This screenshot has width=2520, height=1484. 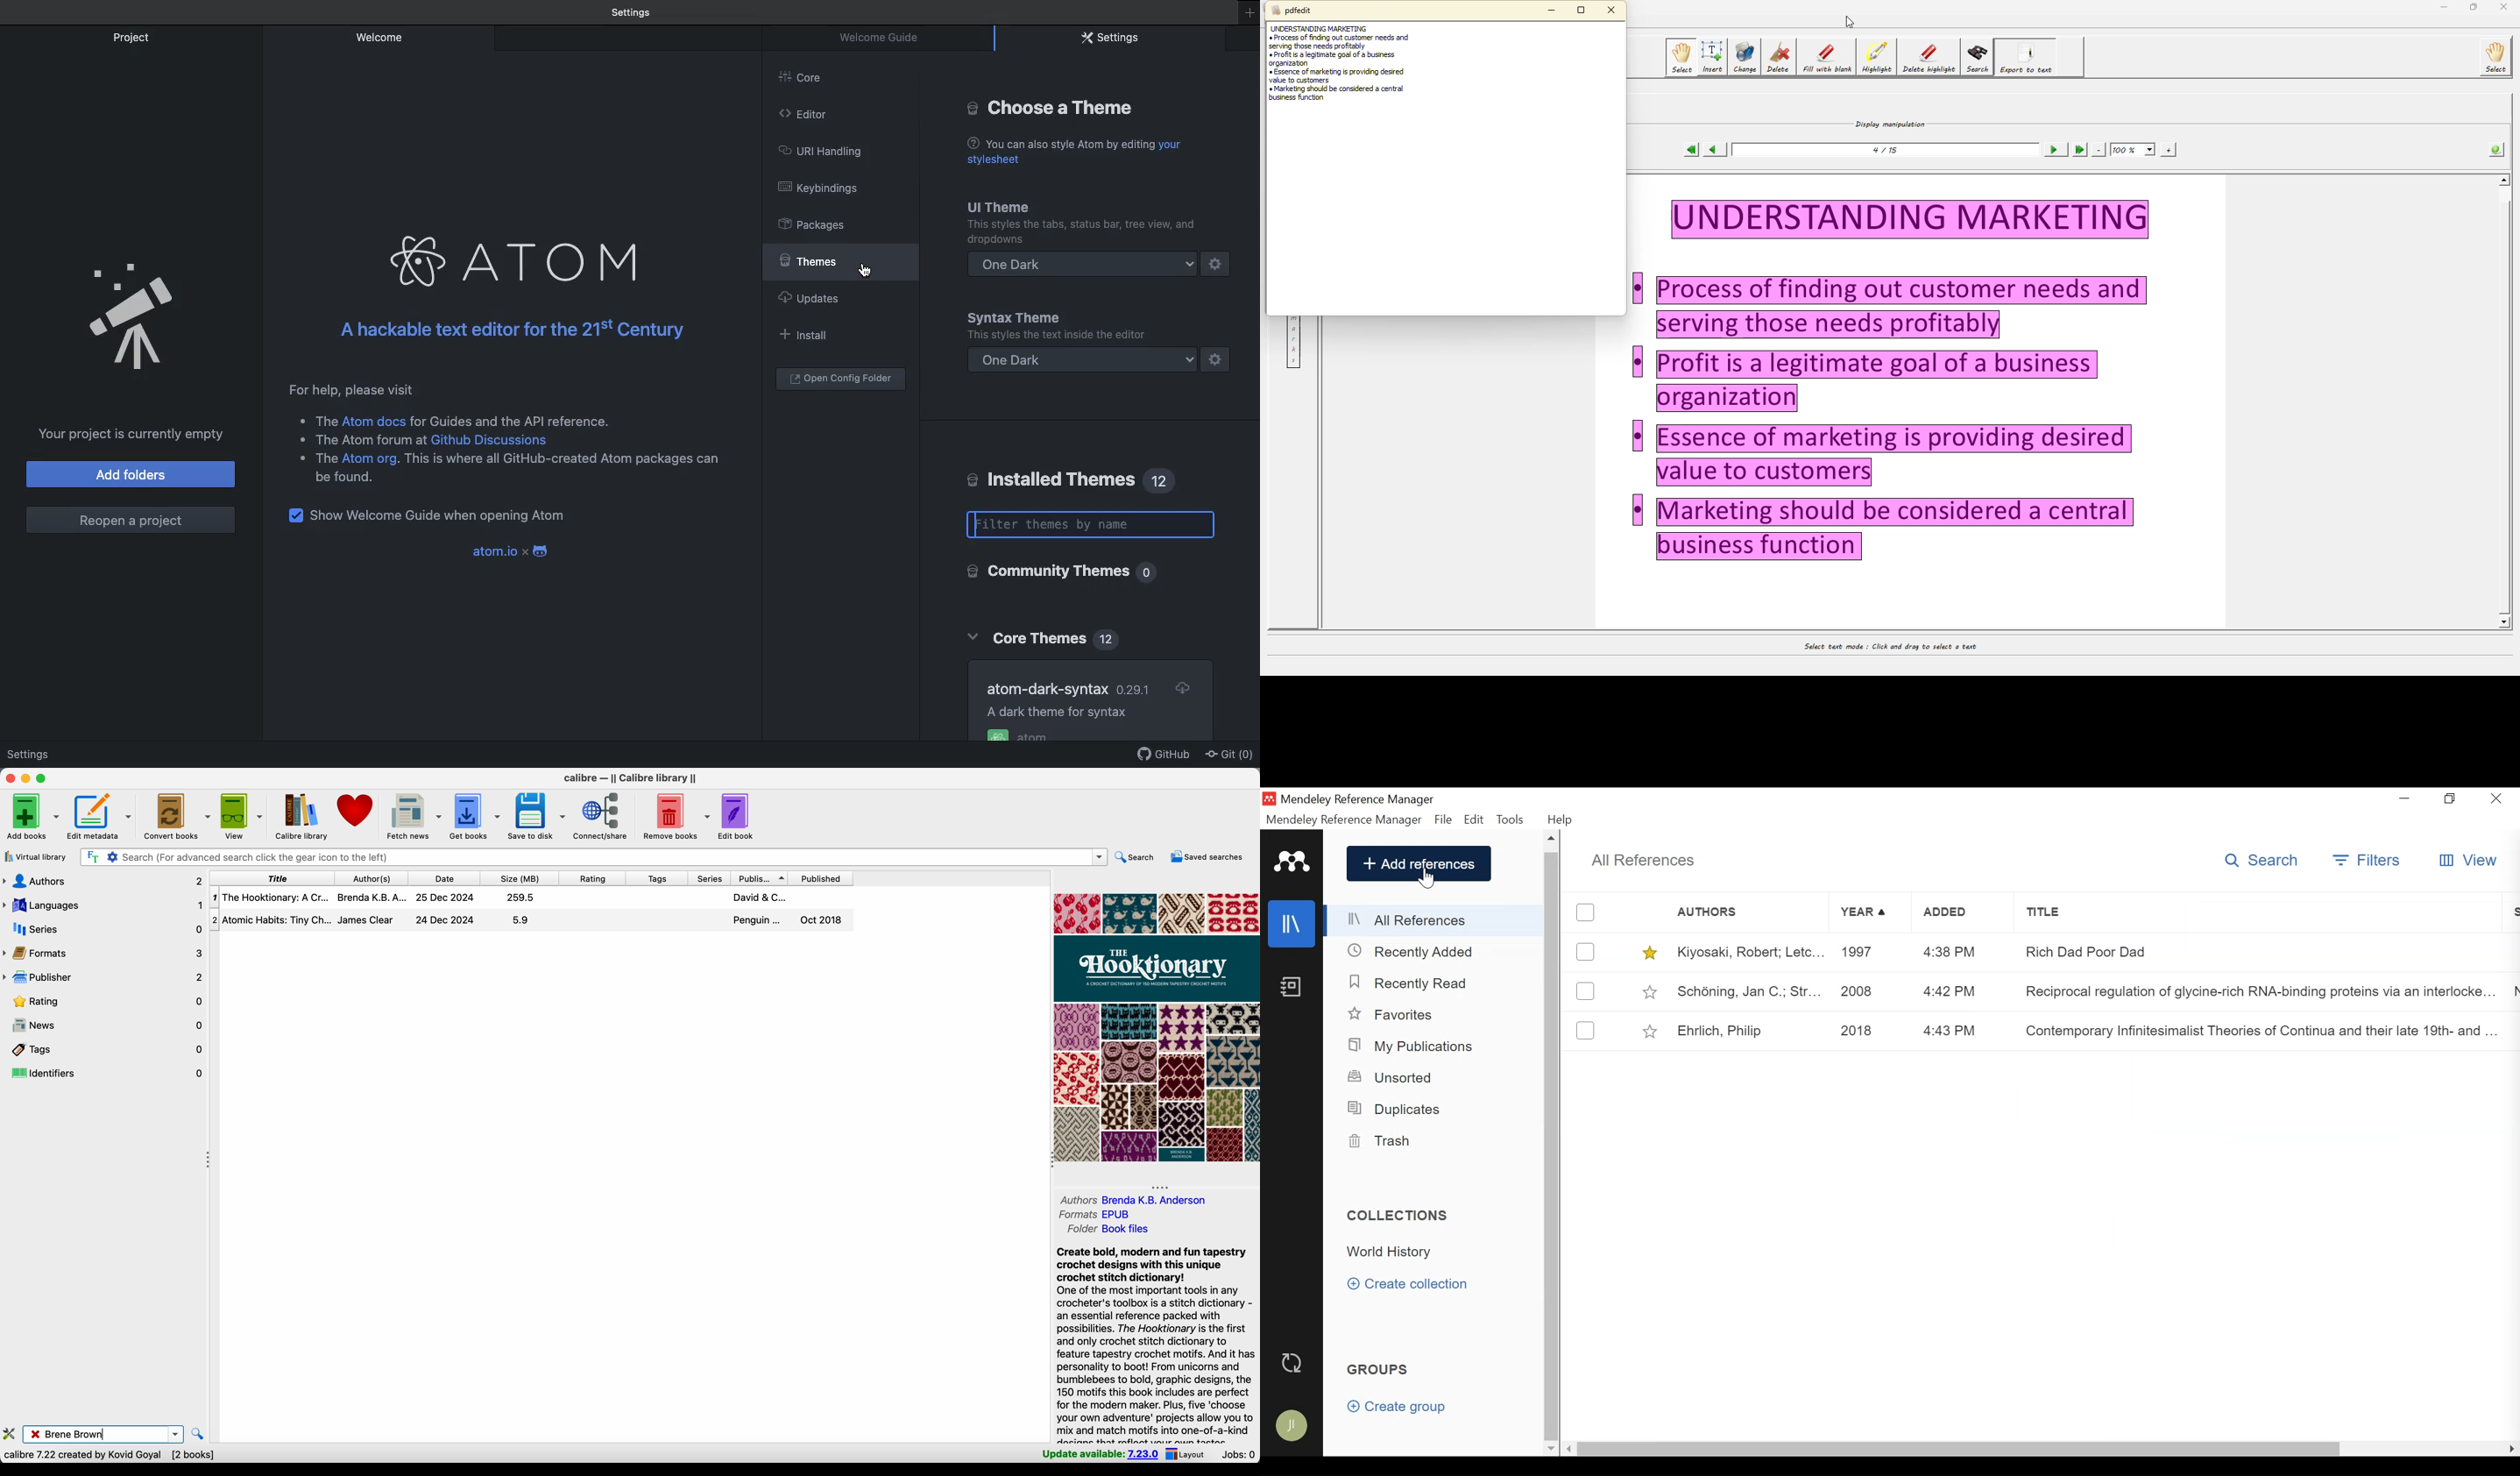 I want to click on authors, so click(x=1136, y=1199).